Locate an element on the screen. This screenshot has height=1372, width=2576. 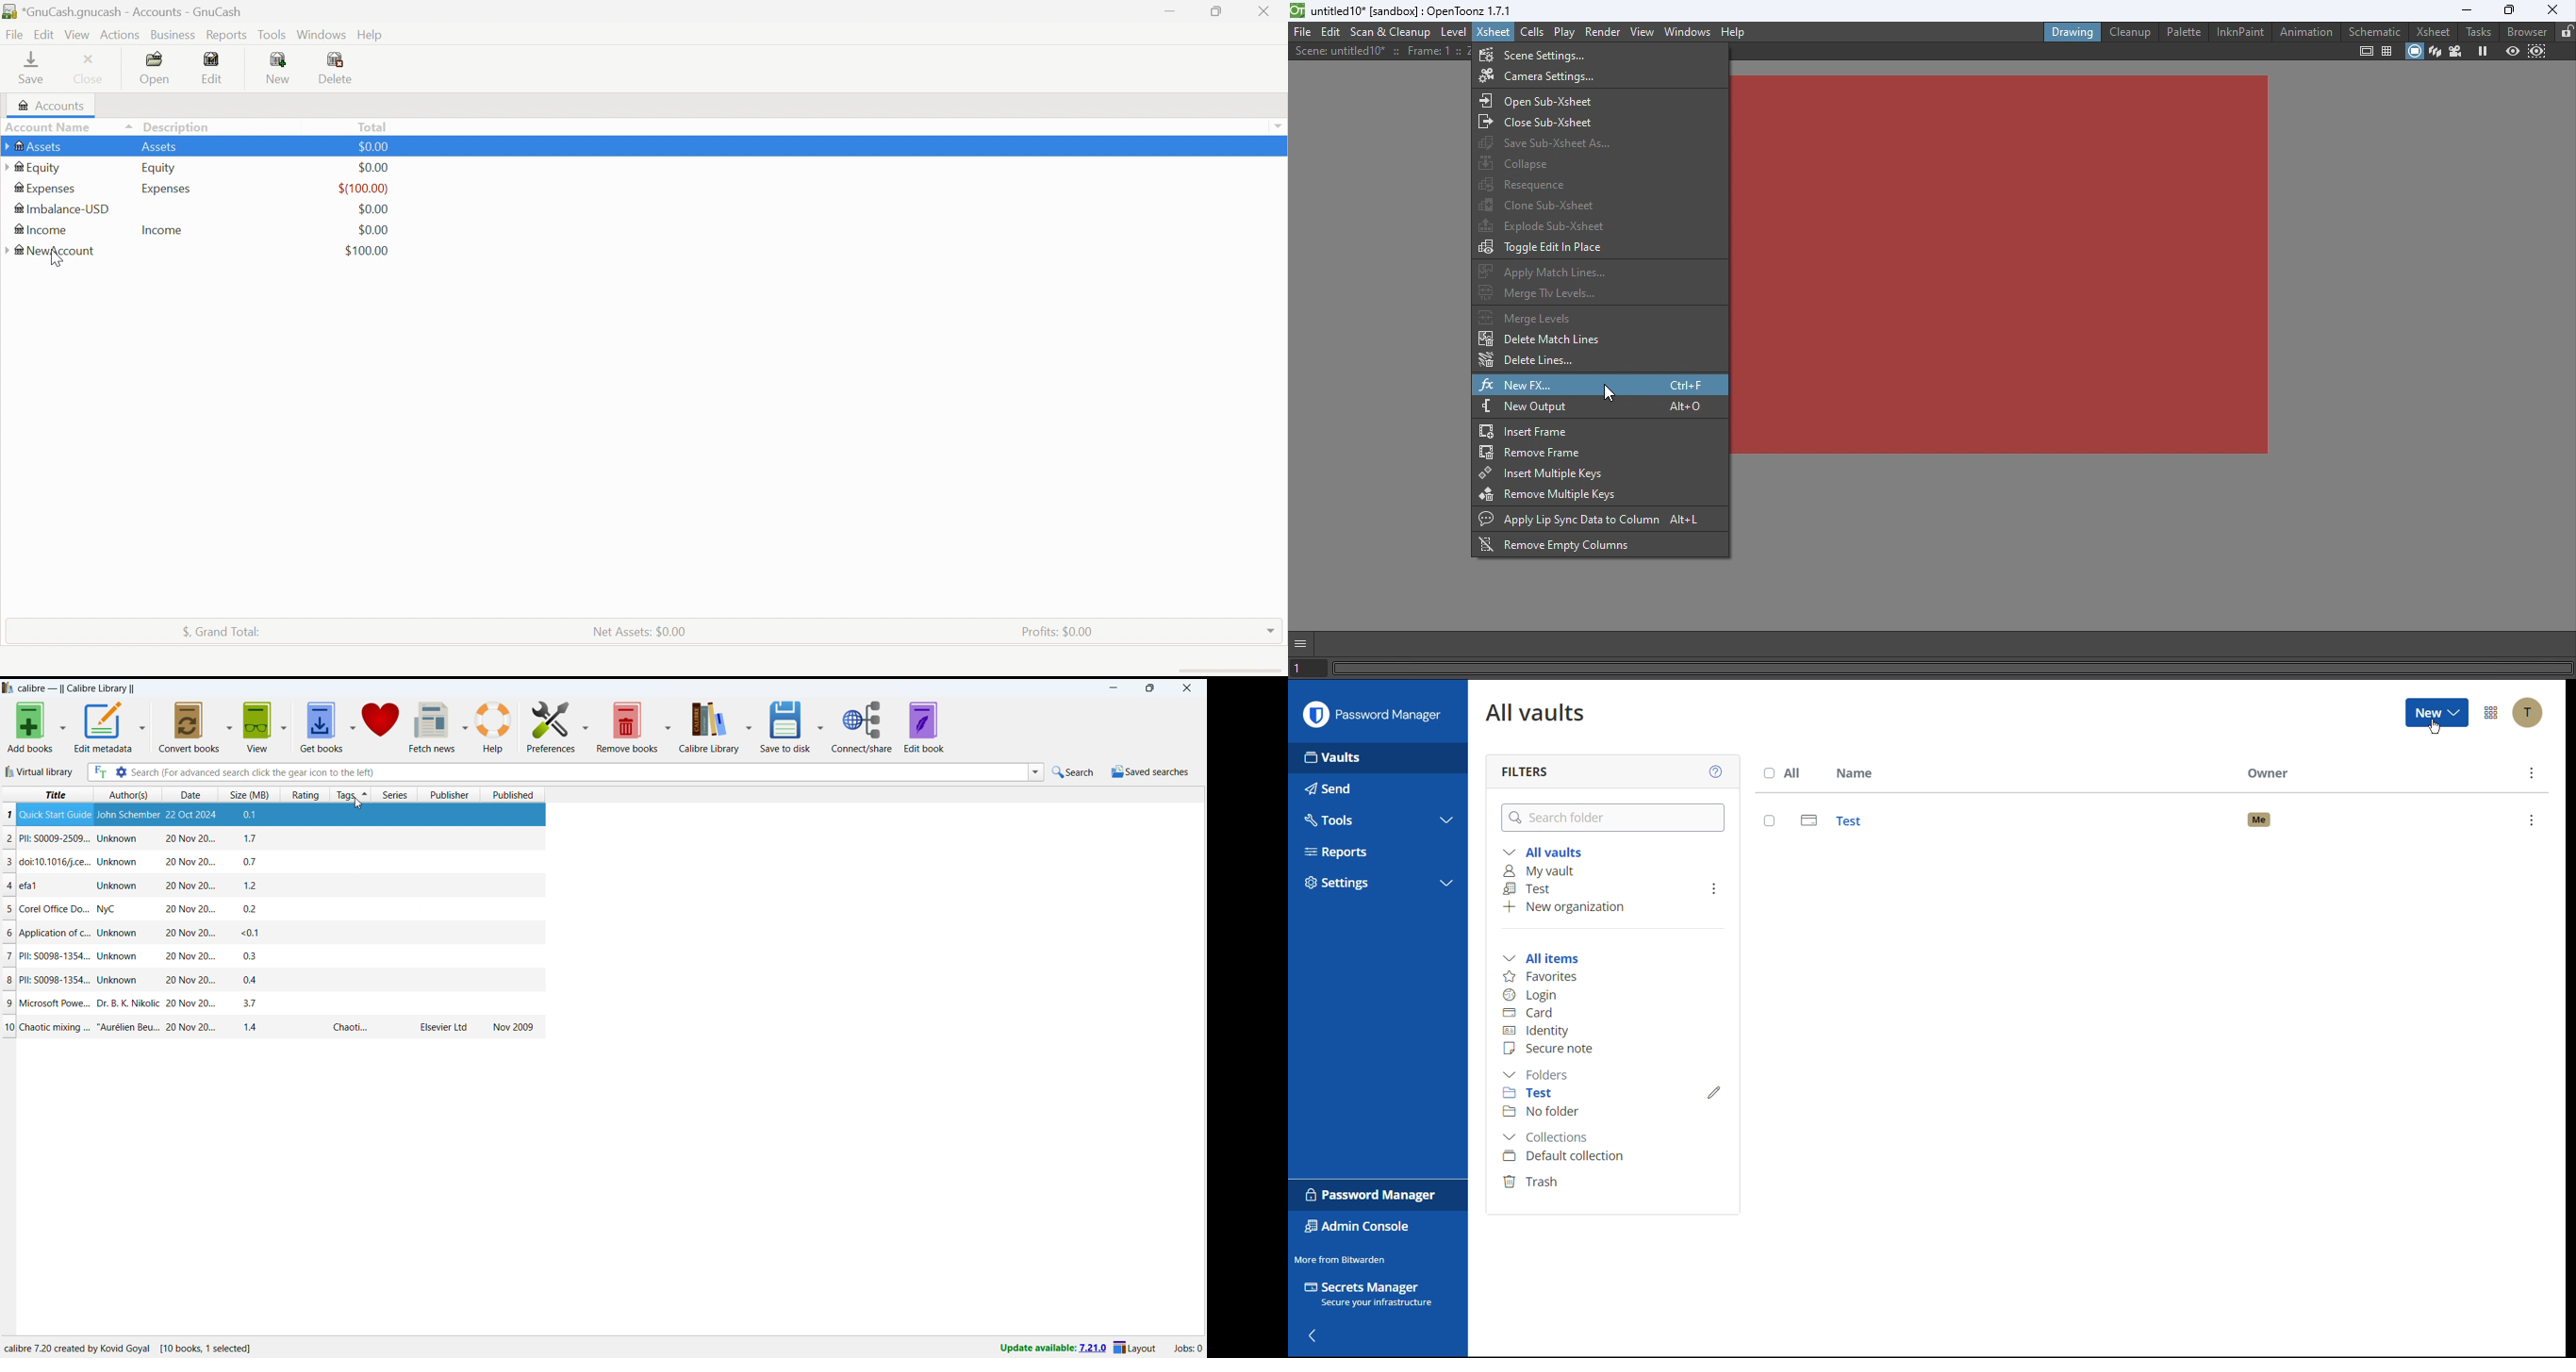
Trash is located at coordinates (1533, 1179).